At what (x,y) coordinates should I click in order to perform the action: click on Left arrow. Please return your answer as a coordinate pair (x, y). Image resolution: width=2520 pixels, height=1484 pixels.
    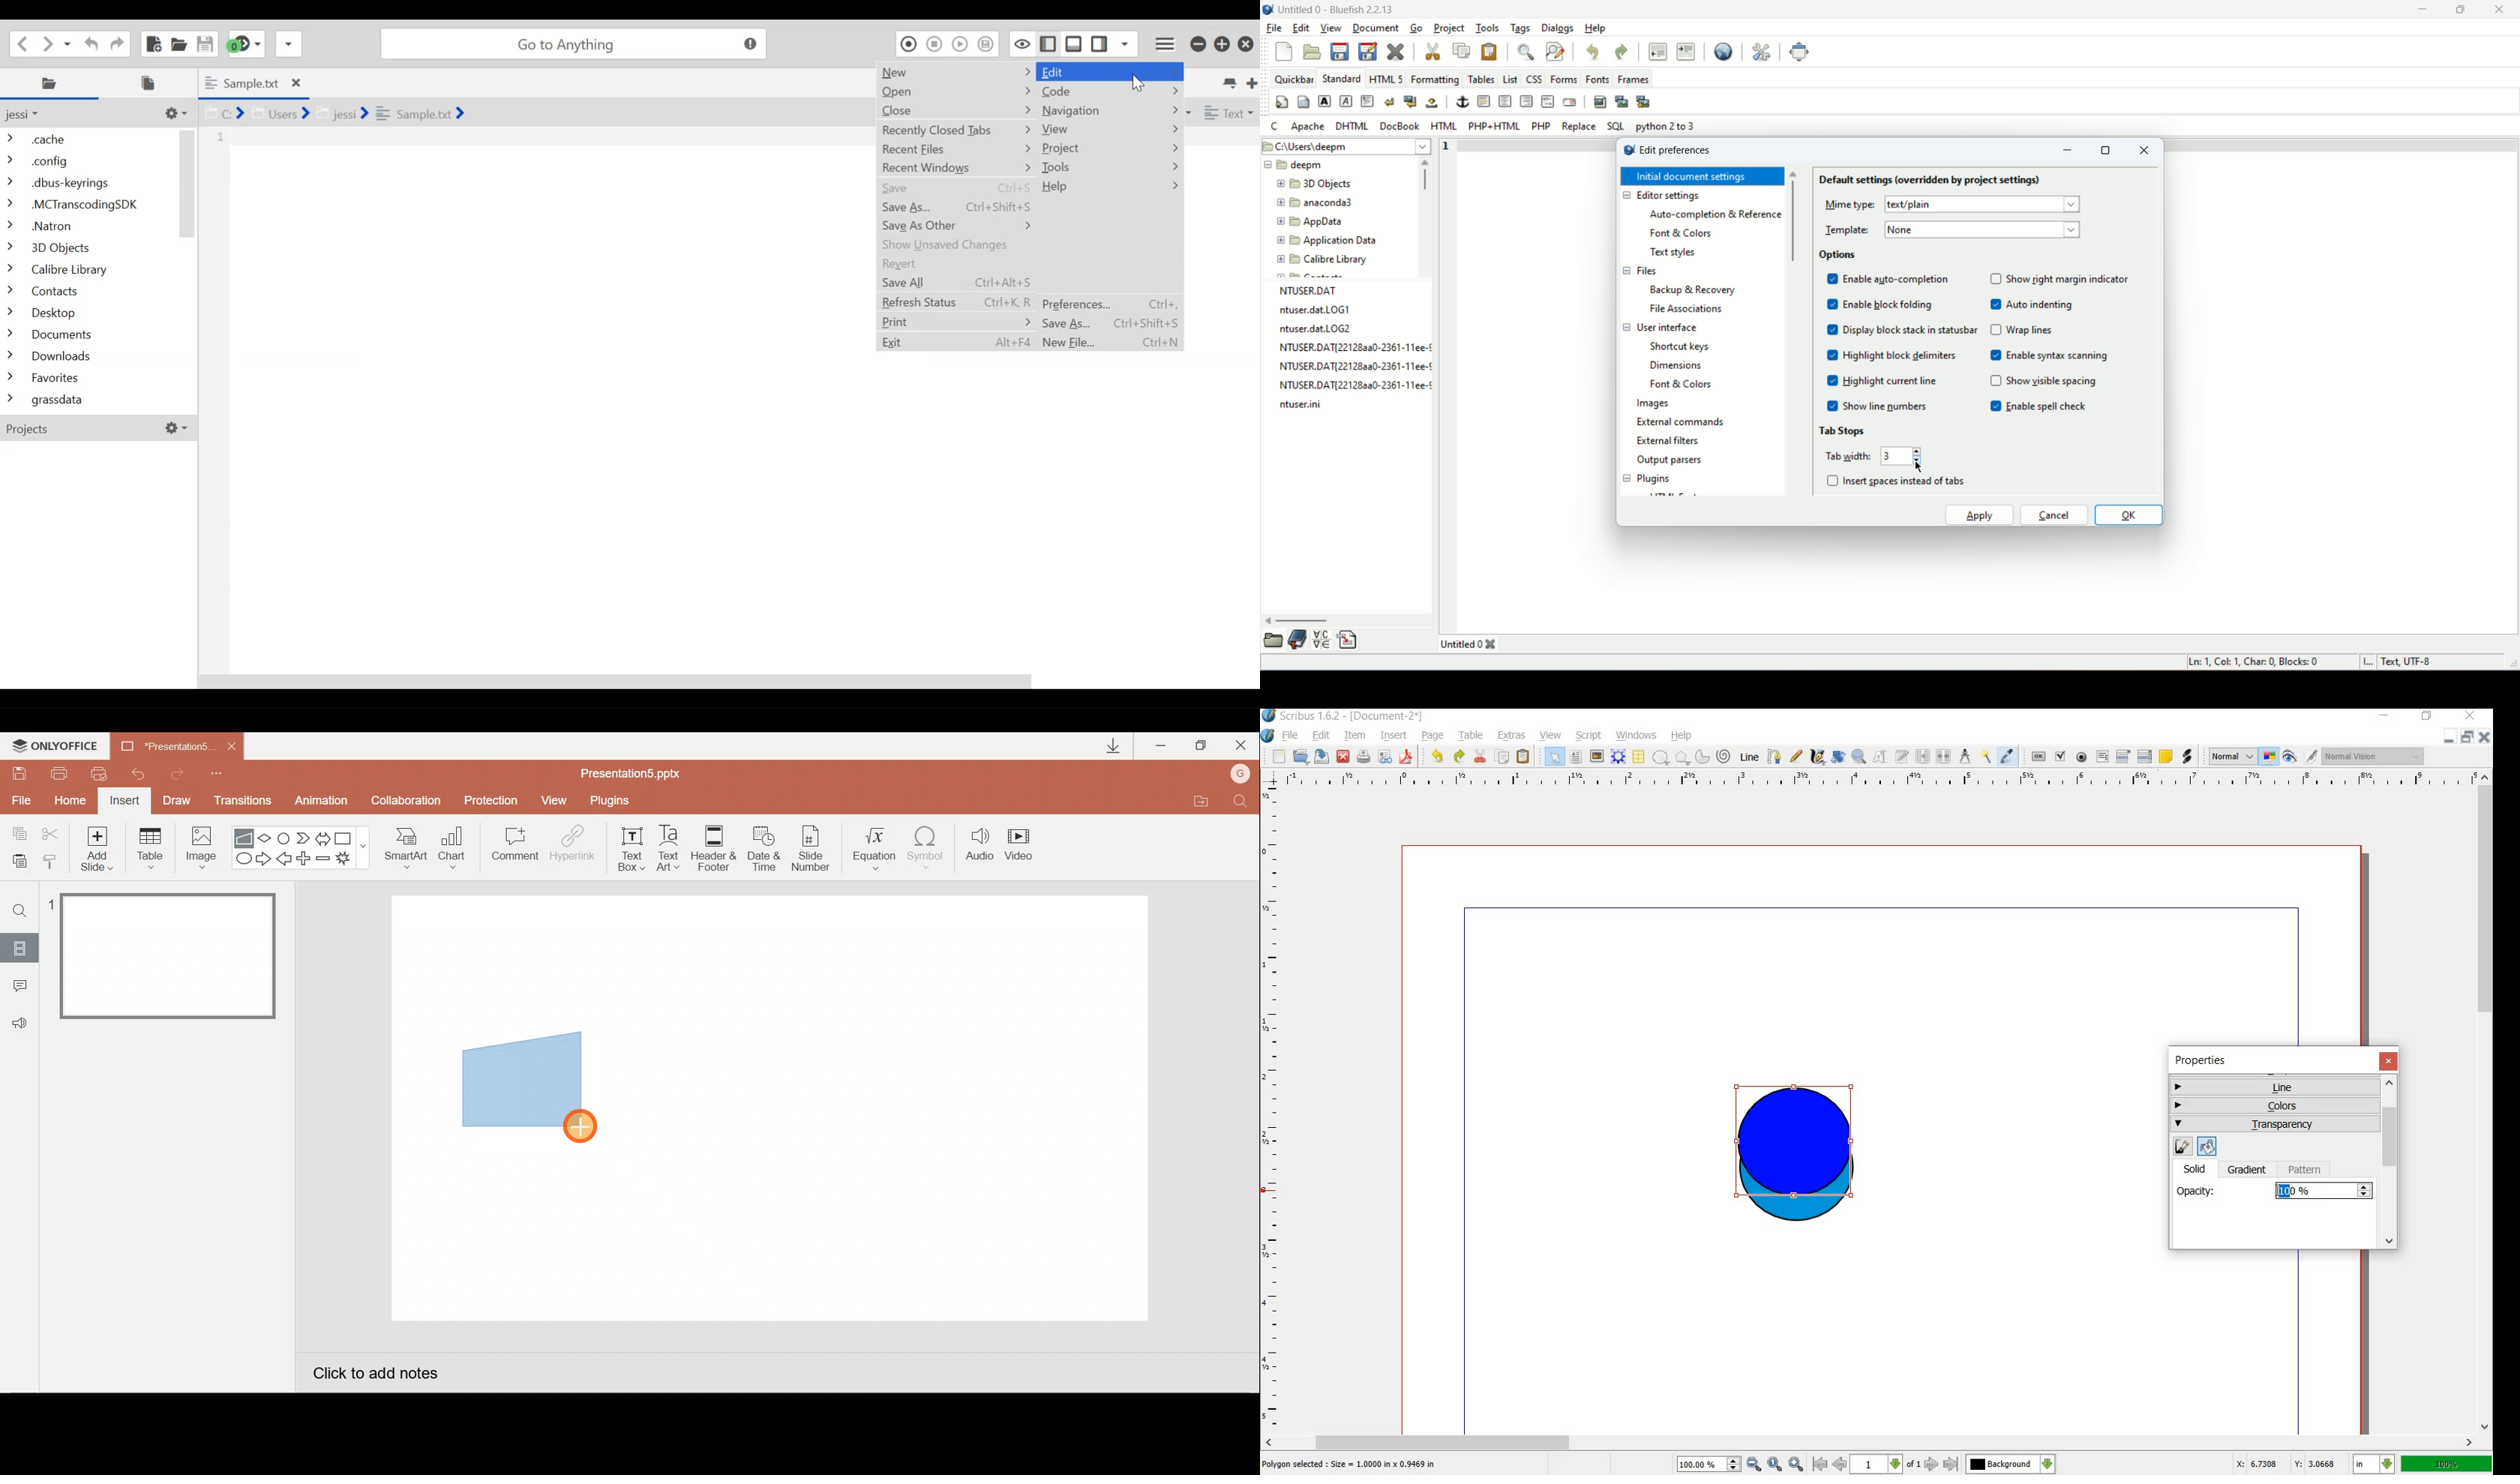
    Looking at the image, I should click on (285, 860).